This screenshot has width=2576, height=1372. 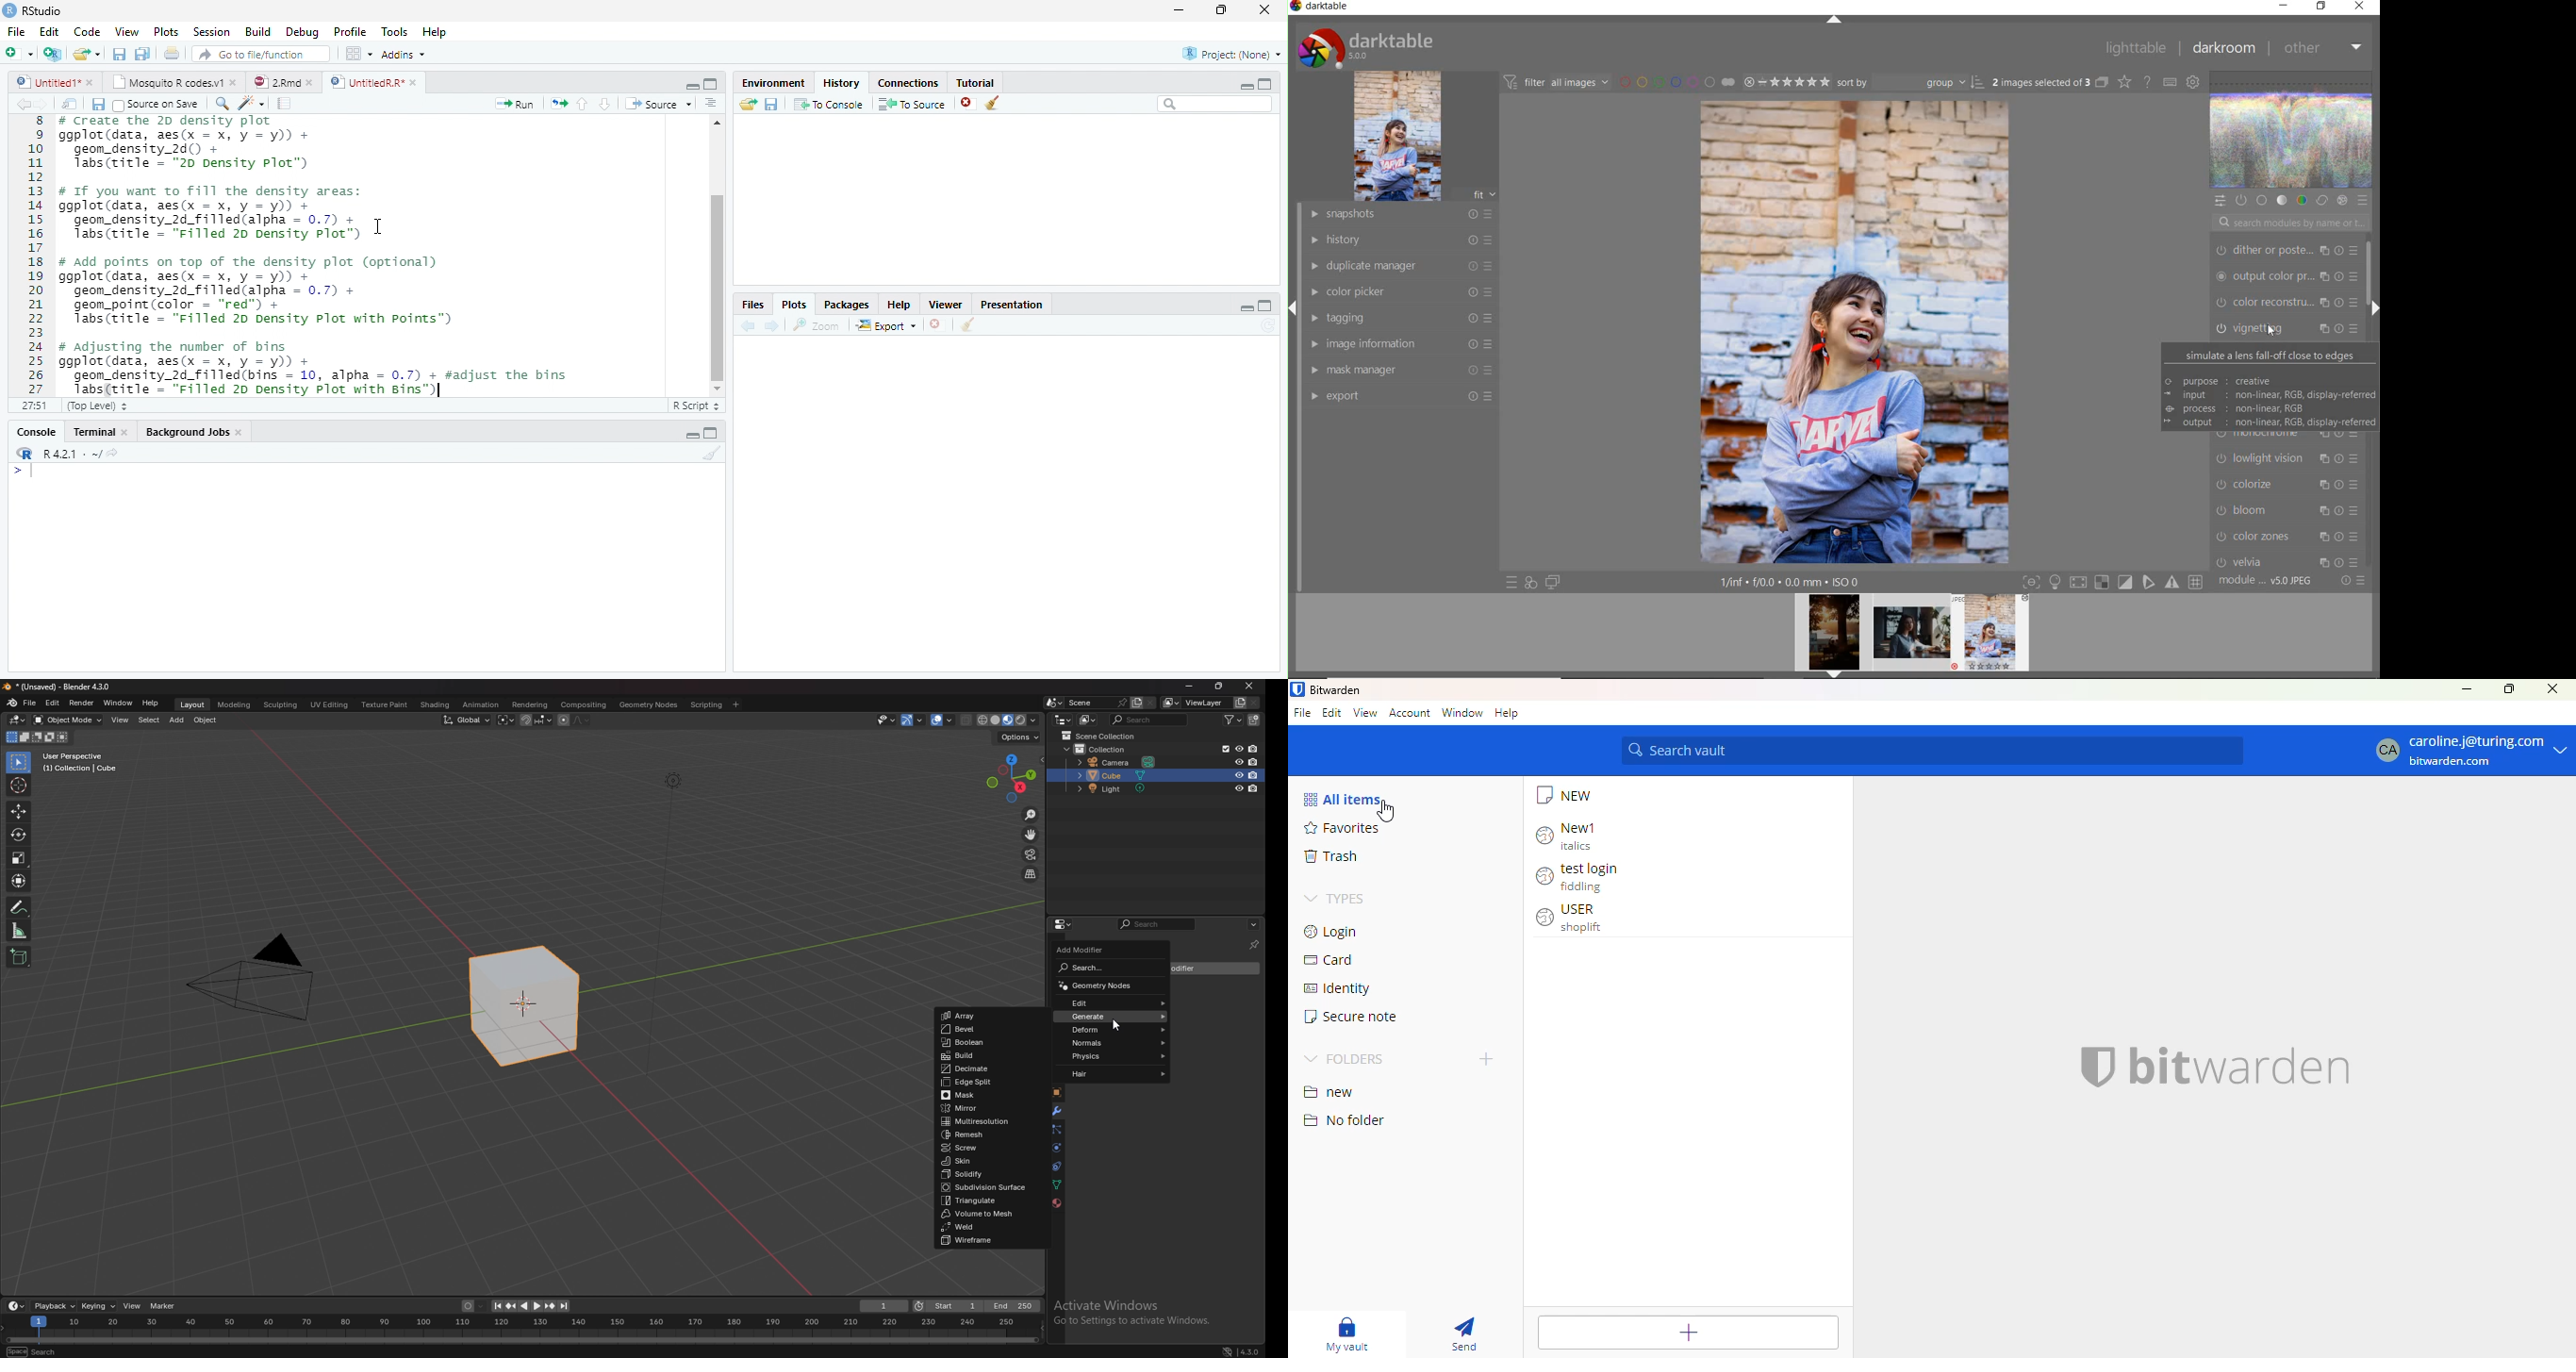 What do you see at coordinates (1190, 686) in the screenshot?
I see `minimize` at bounding box center [1190, 686].